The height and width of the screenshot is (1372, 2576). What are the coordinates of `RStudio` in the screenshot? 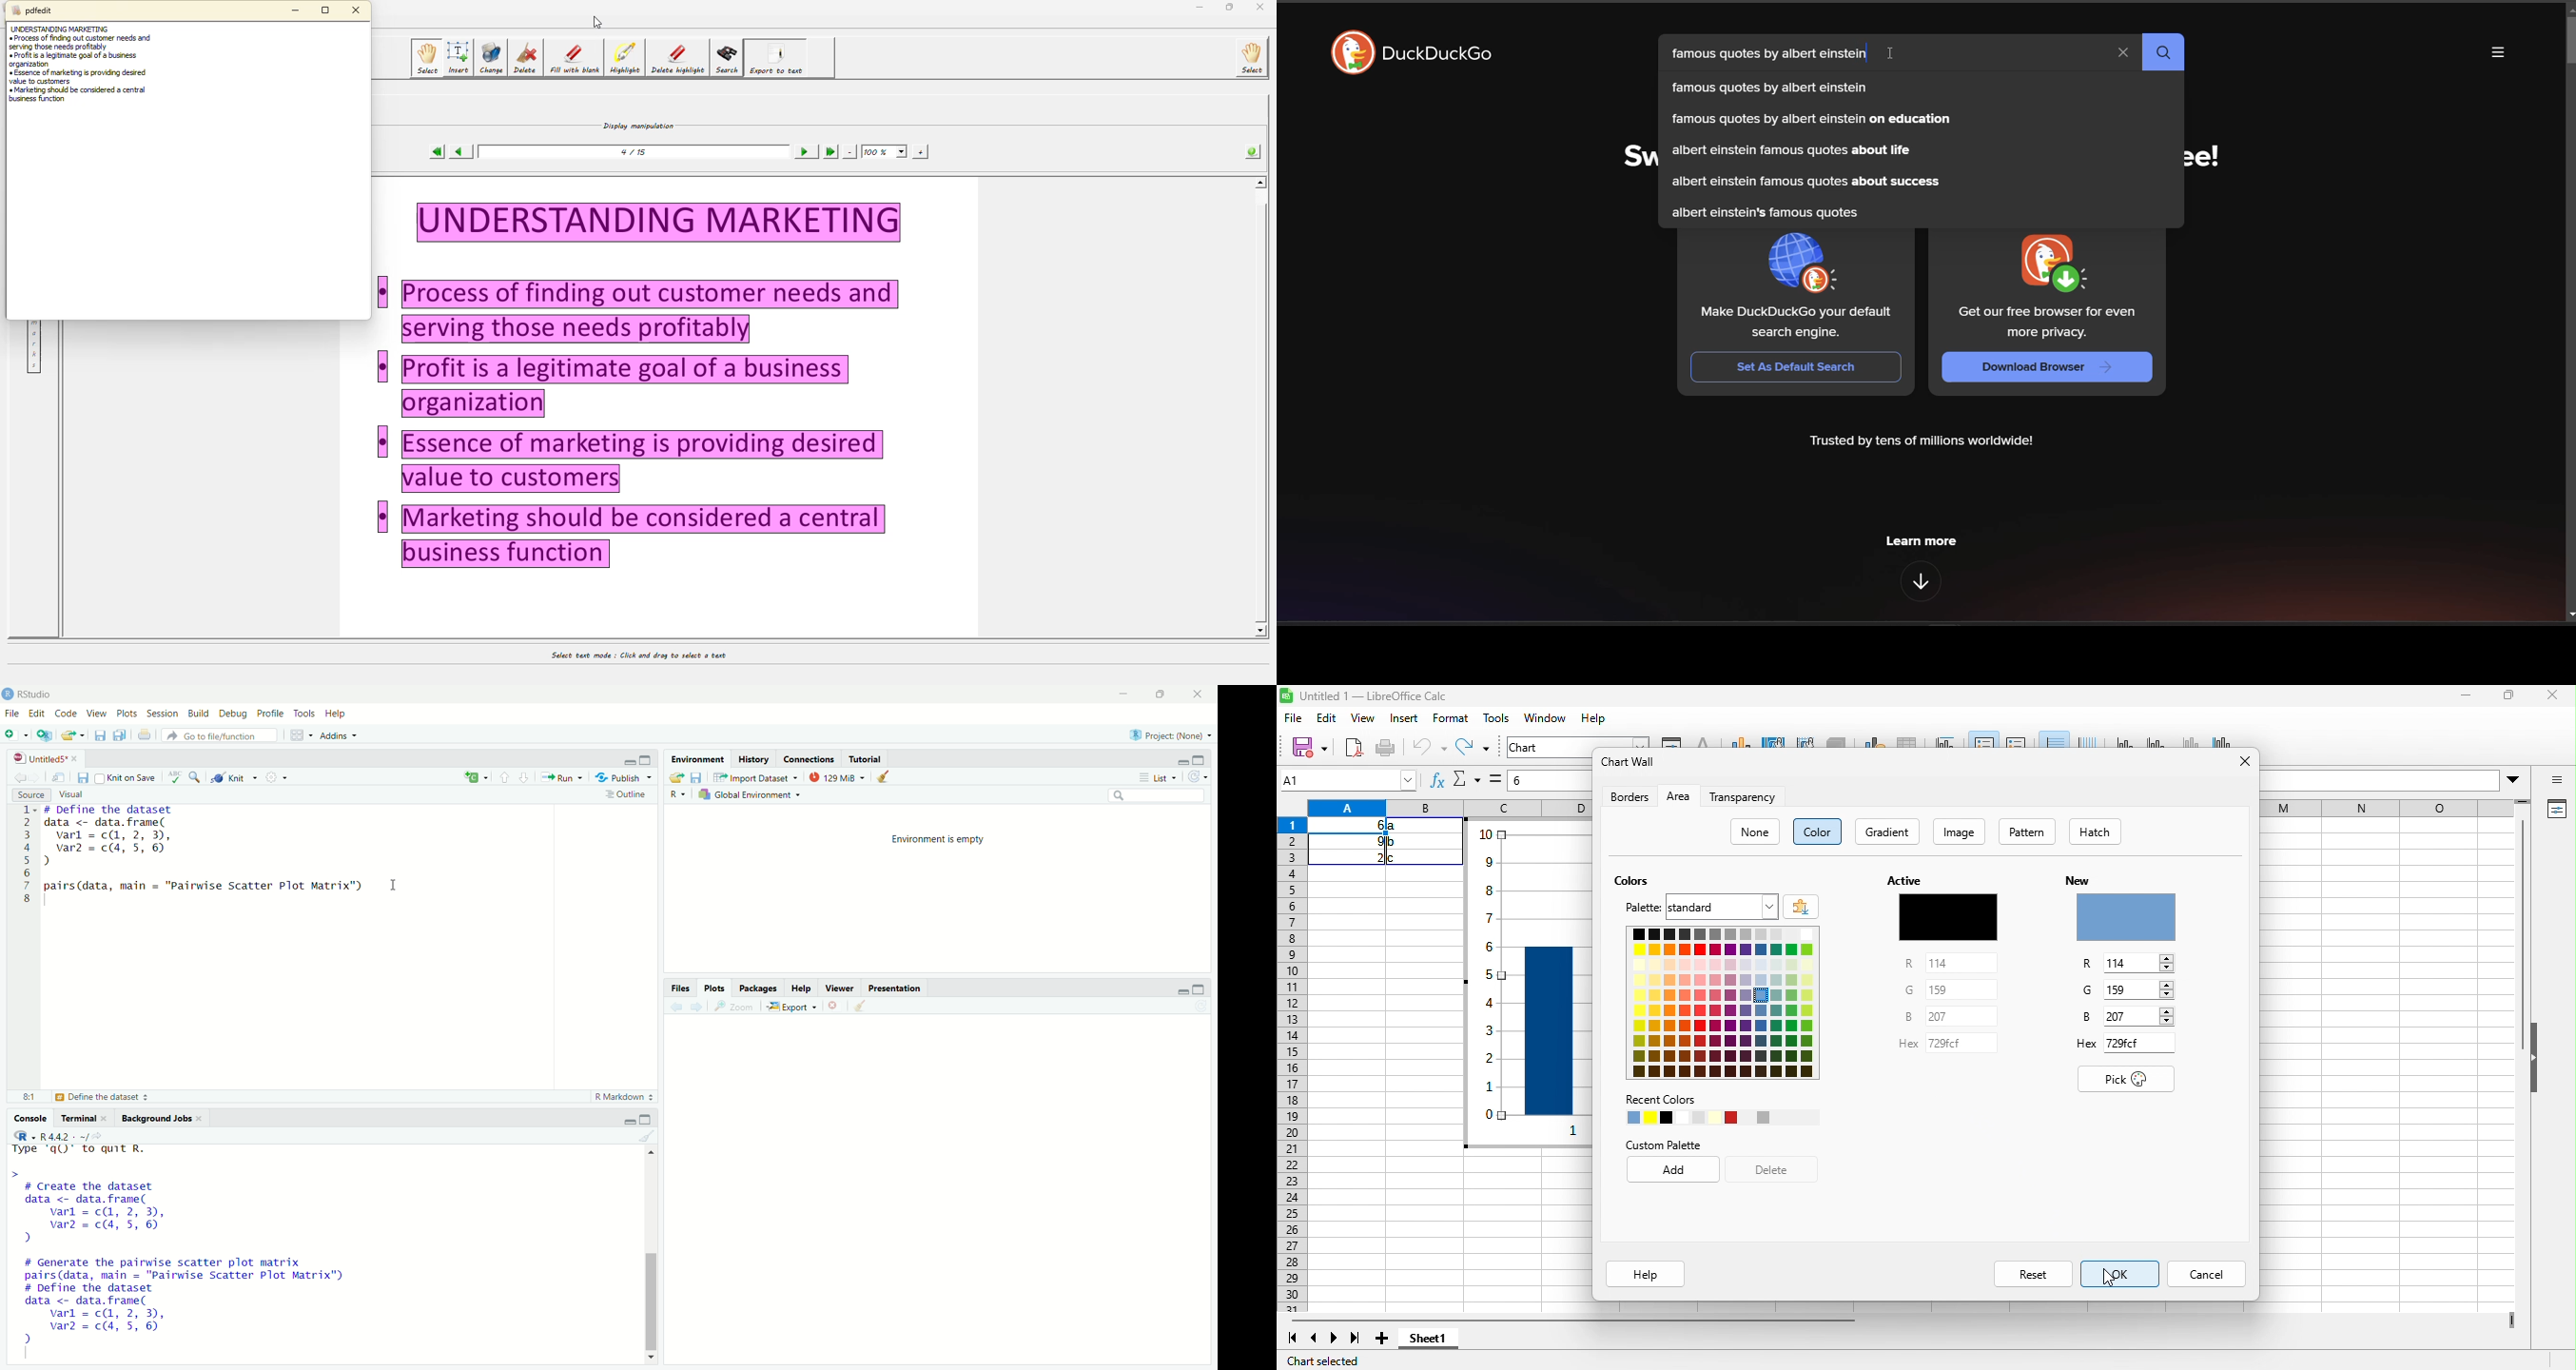 It's located at (32, 695).